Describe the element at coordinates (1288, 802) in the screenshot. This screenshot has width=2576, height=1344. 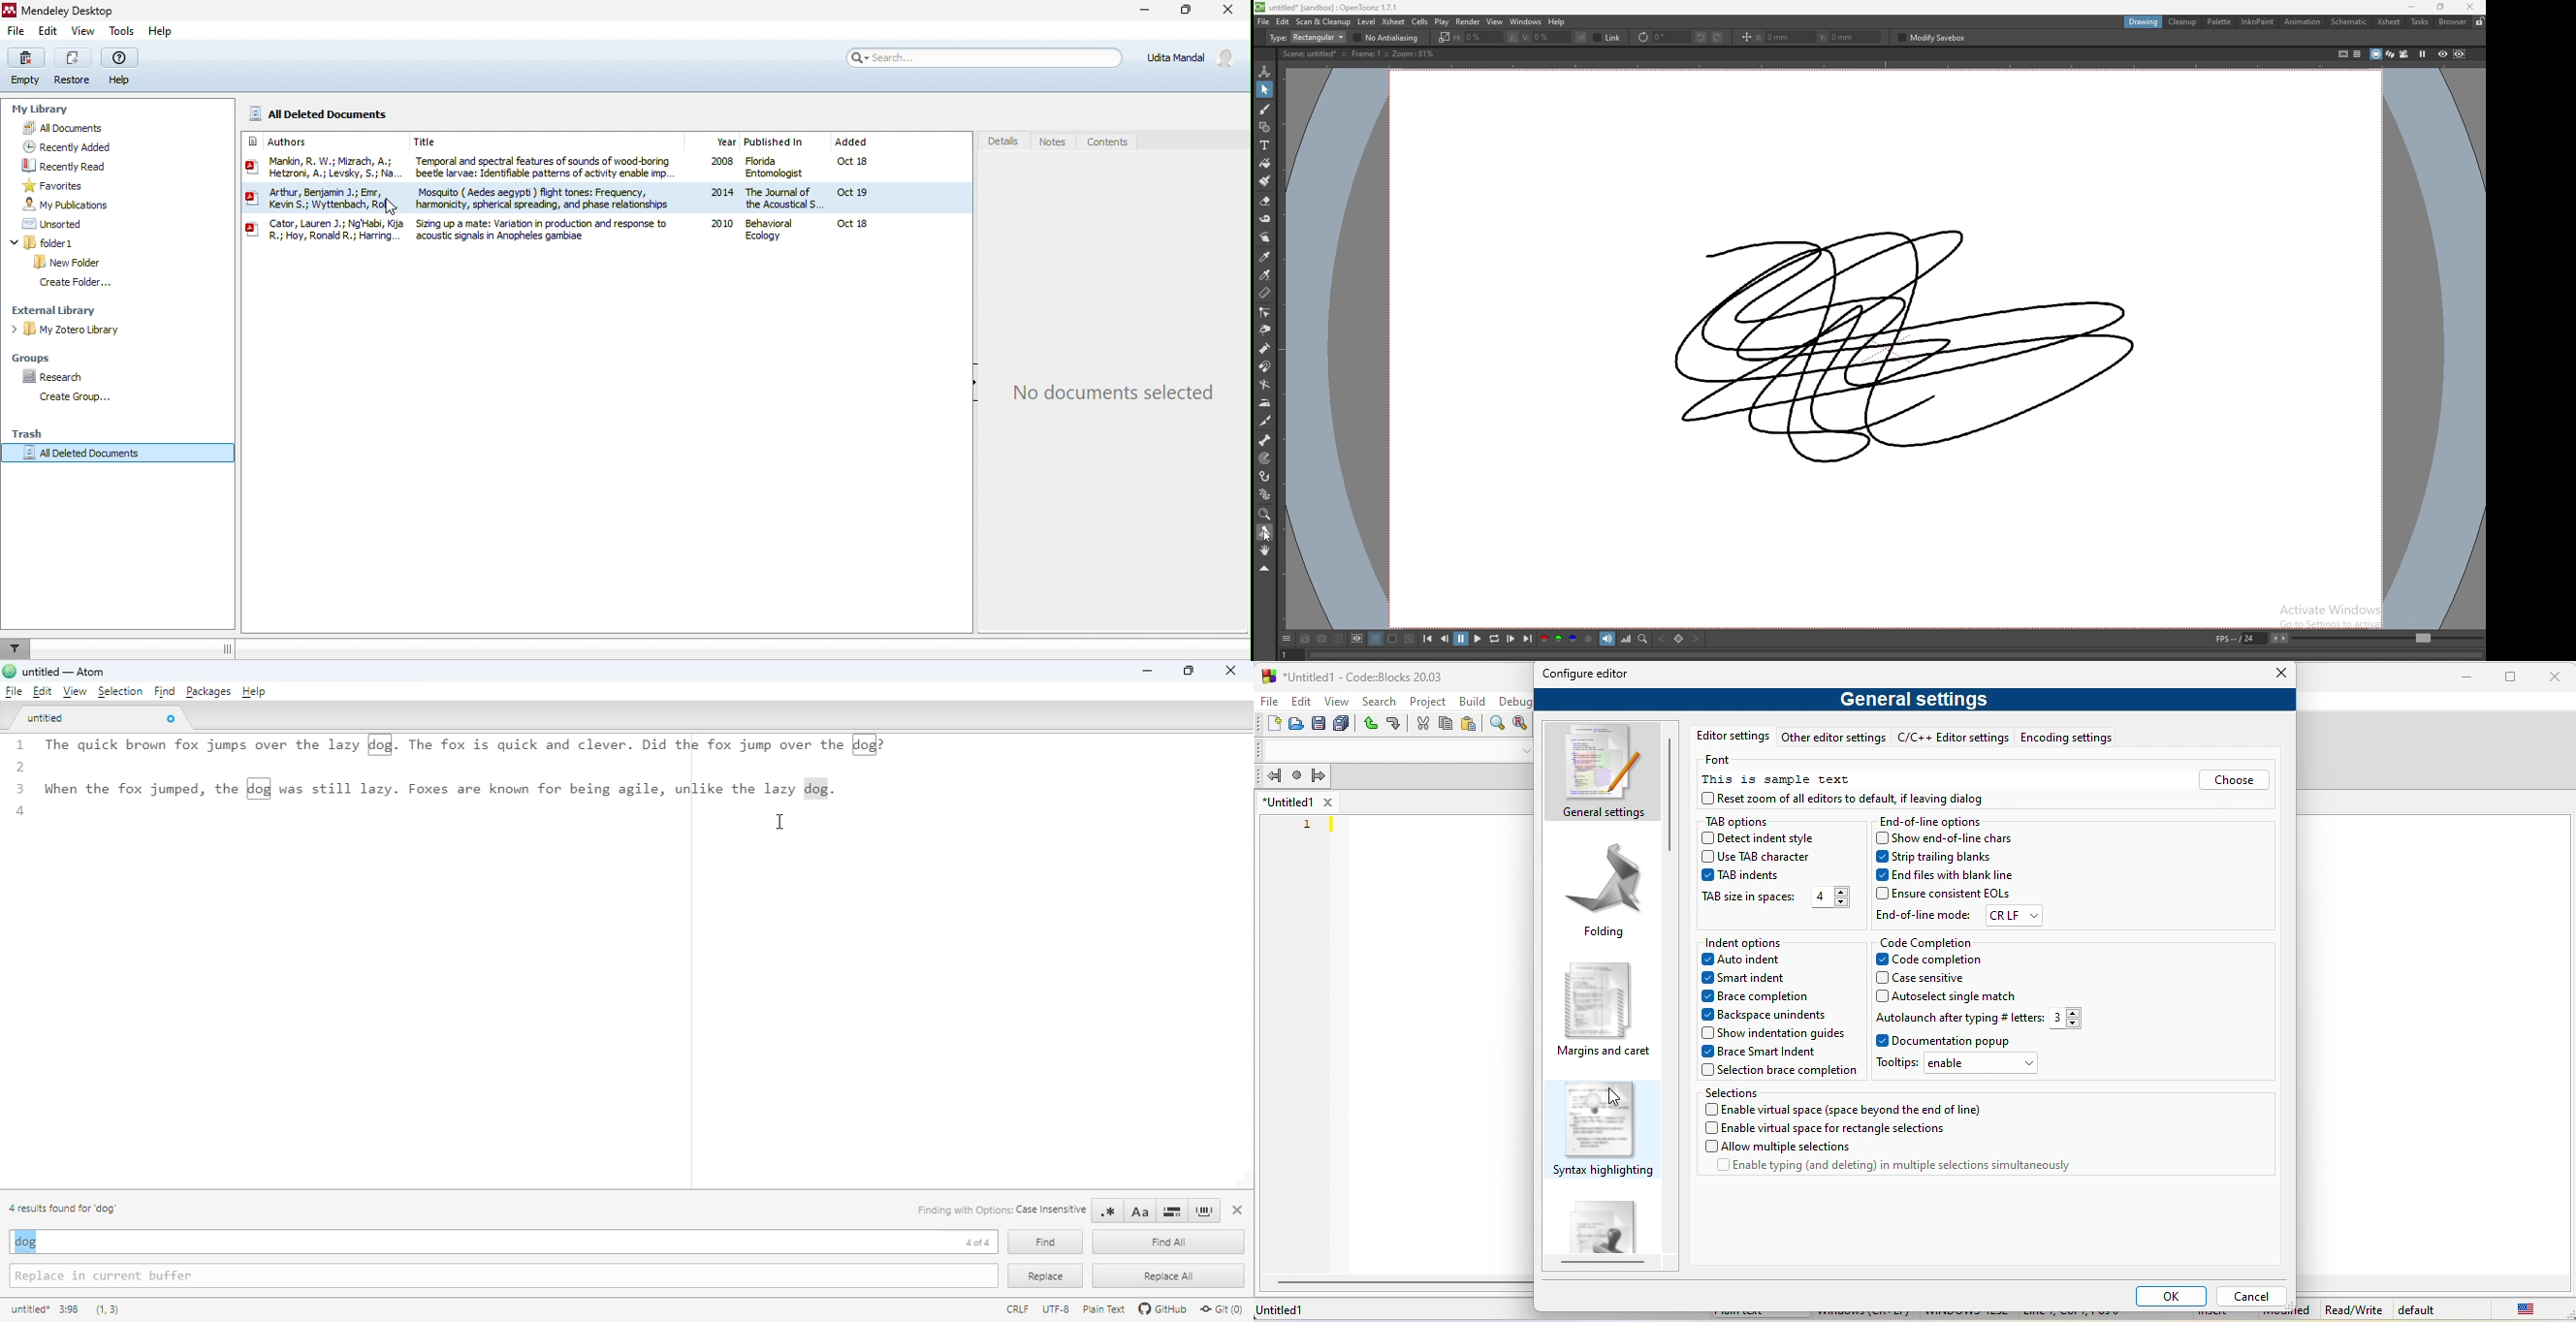
I see `untitled 1` at that location.